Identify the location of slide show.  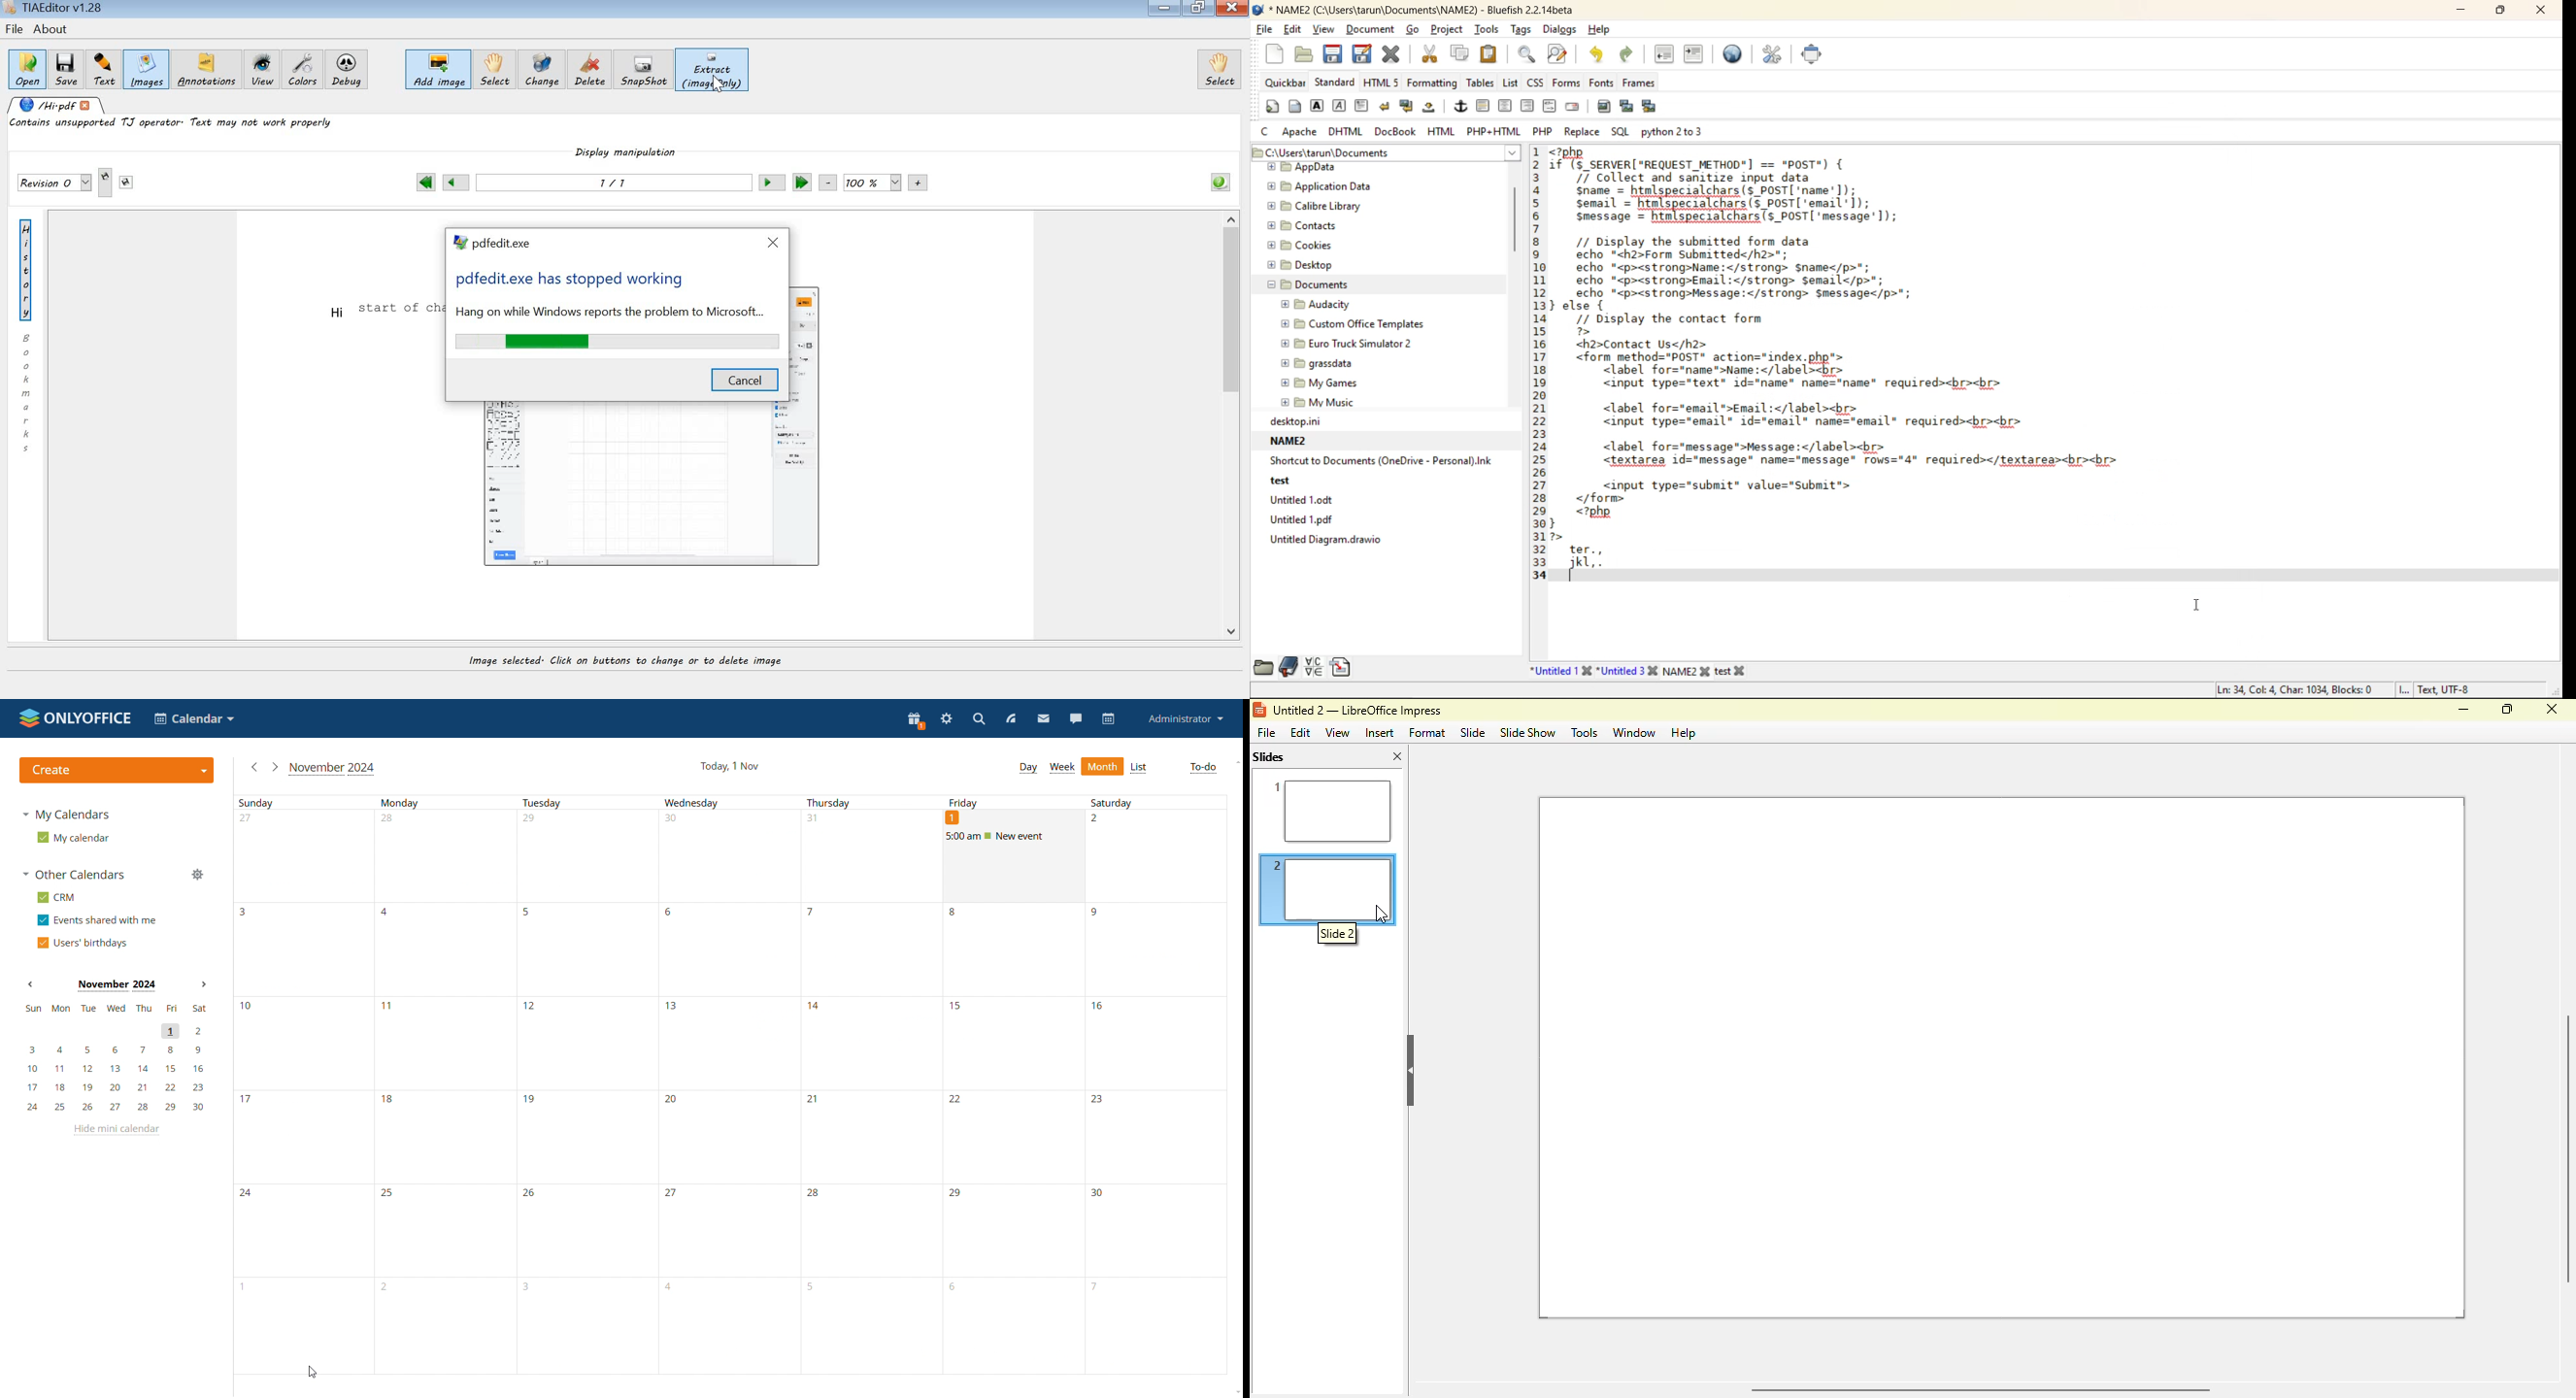
(1526, 732).